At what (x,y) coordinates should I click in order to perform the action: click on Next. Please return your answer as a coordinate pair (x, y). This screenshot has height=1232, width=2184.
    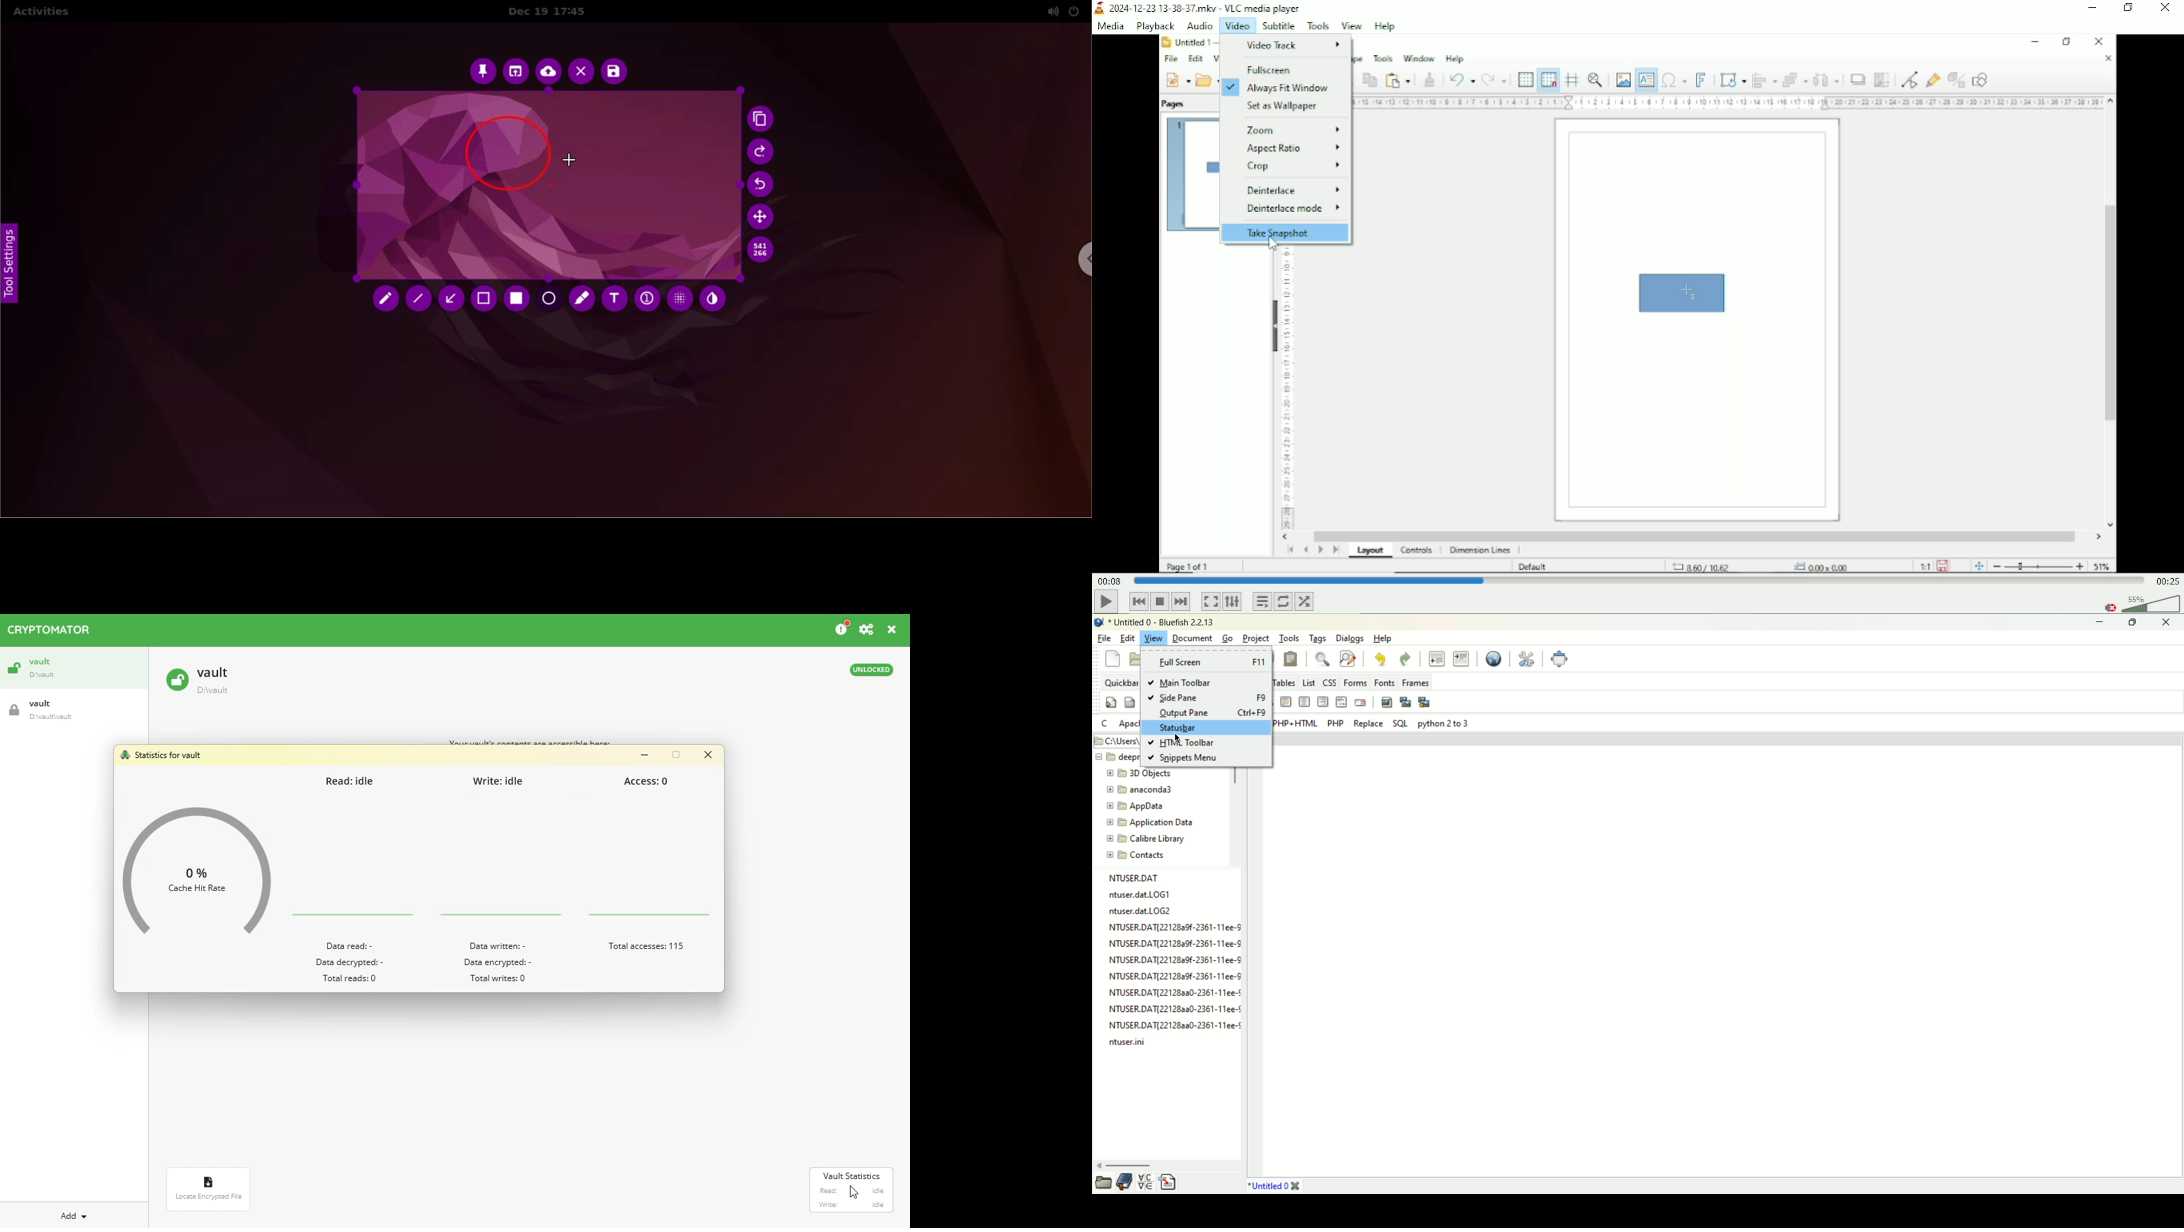
    Looking at the image, I should click on (1181, 602).